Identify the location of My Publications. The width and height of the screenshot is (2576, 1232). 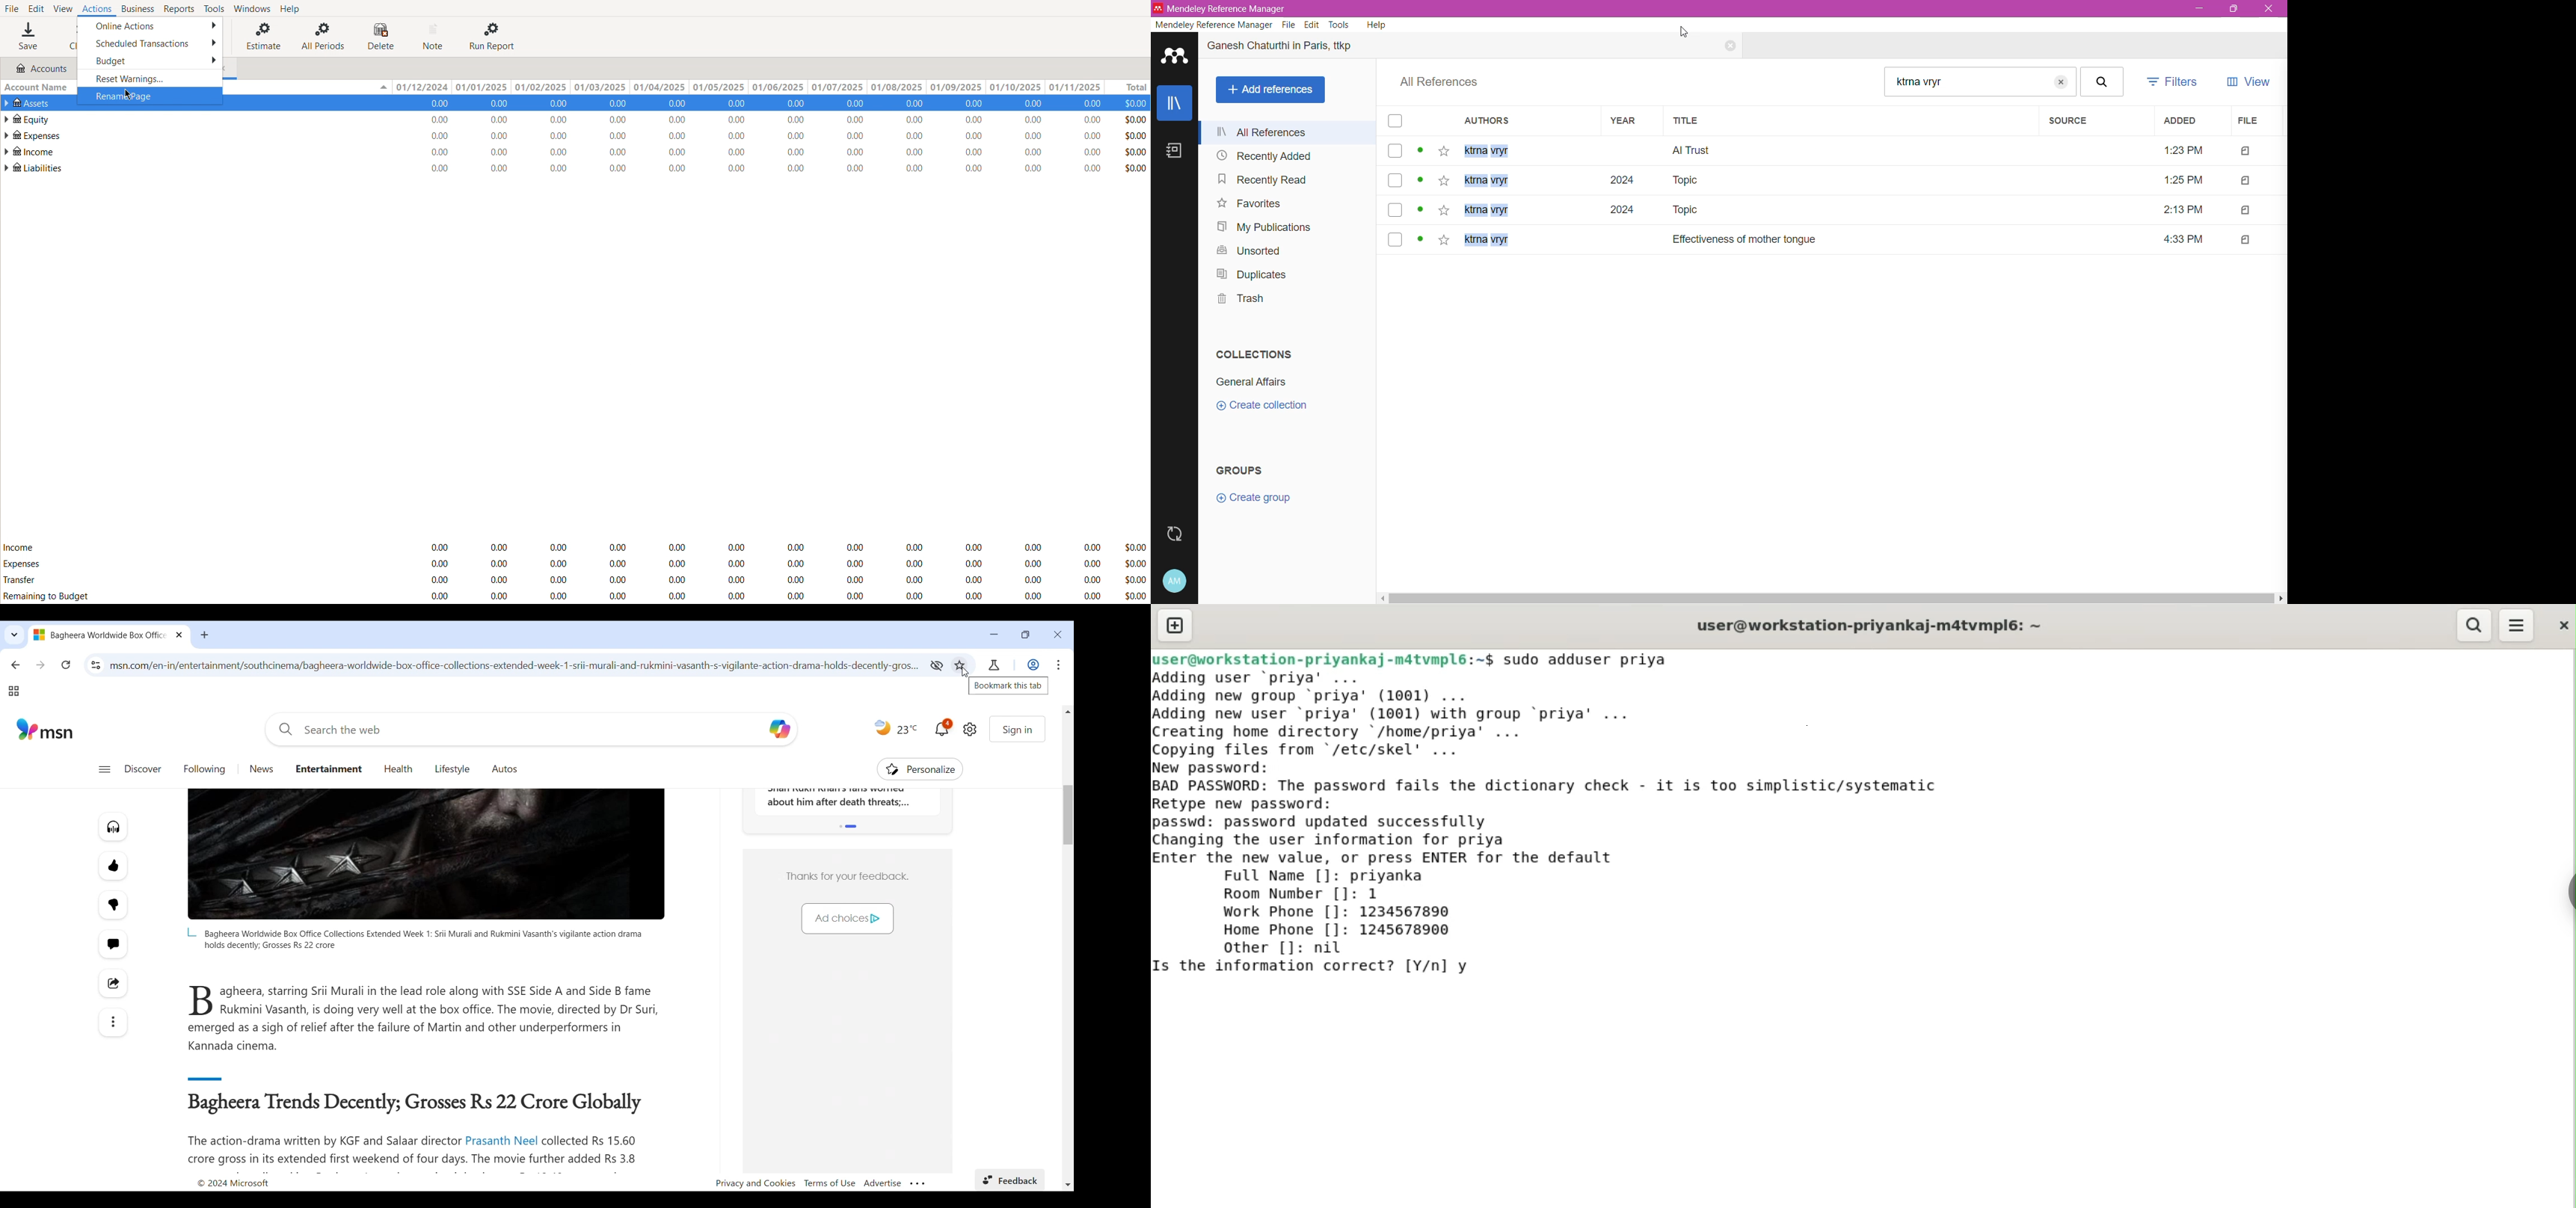
(1262, 228).